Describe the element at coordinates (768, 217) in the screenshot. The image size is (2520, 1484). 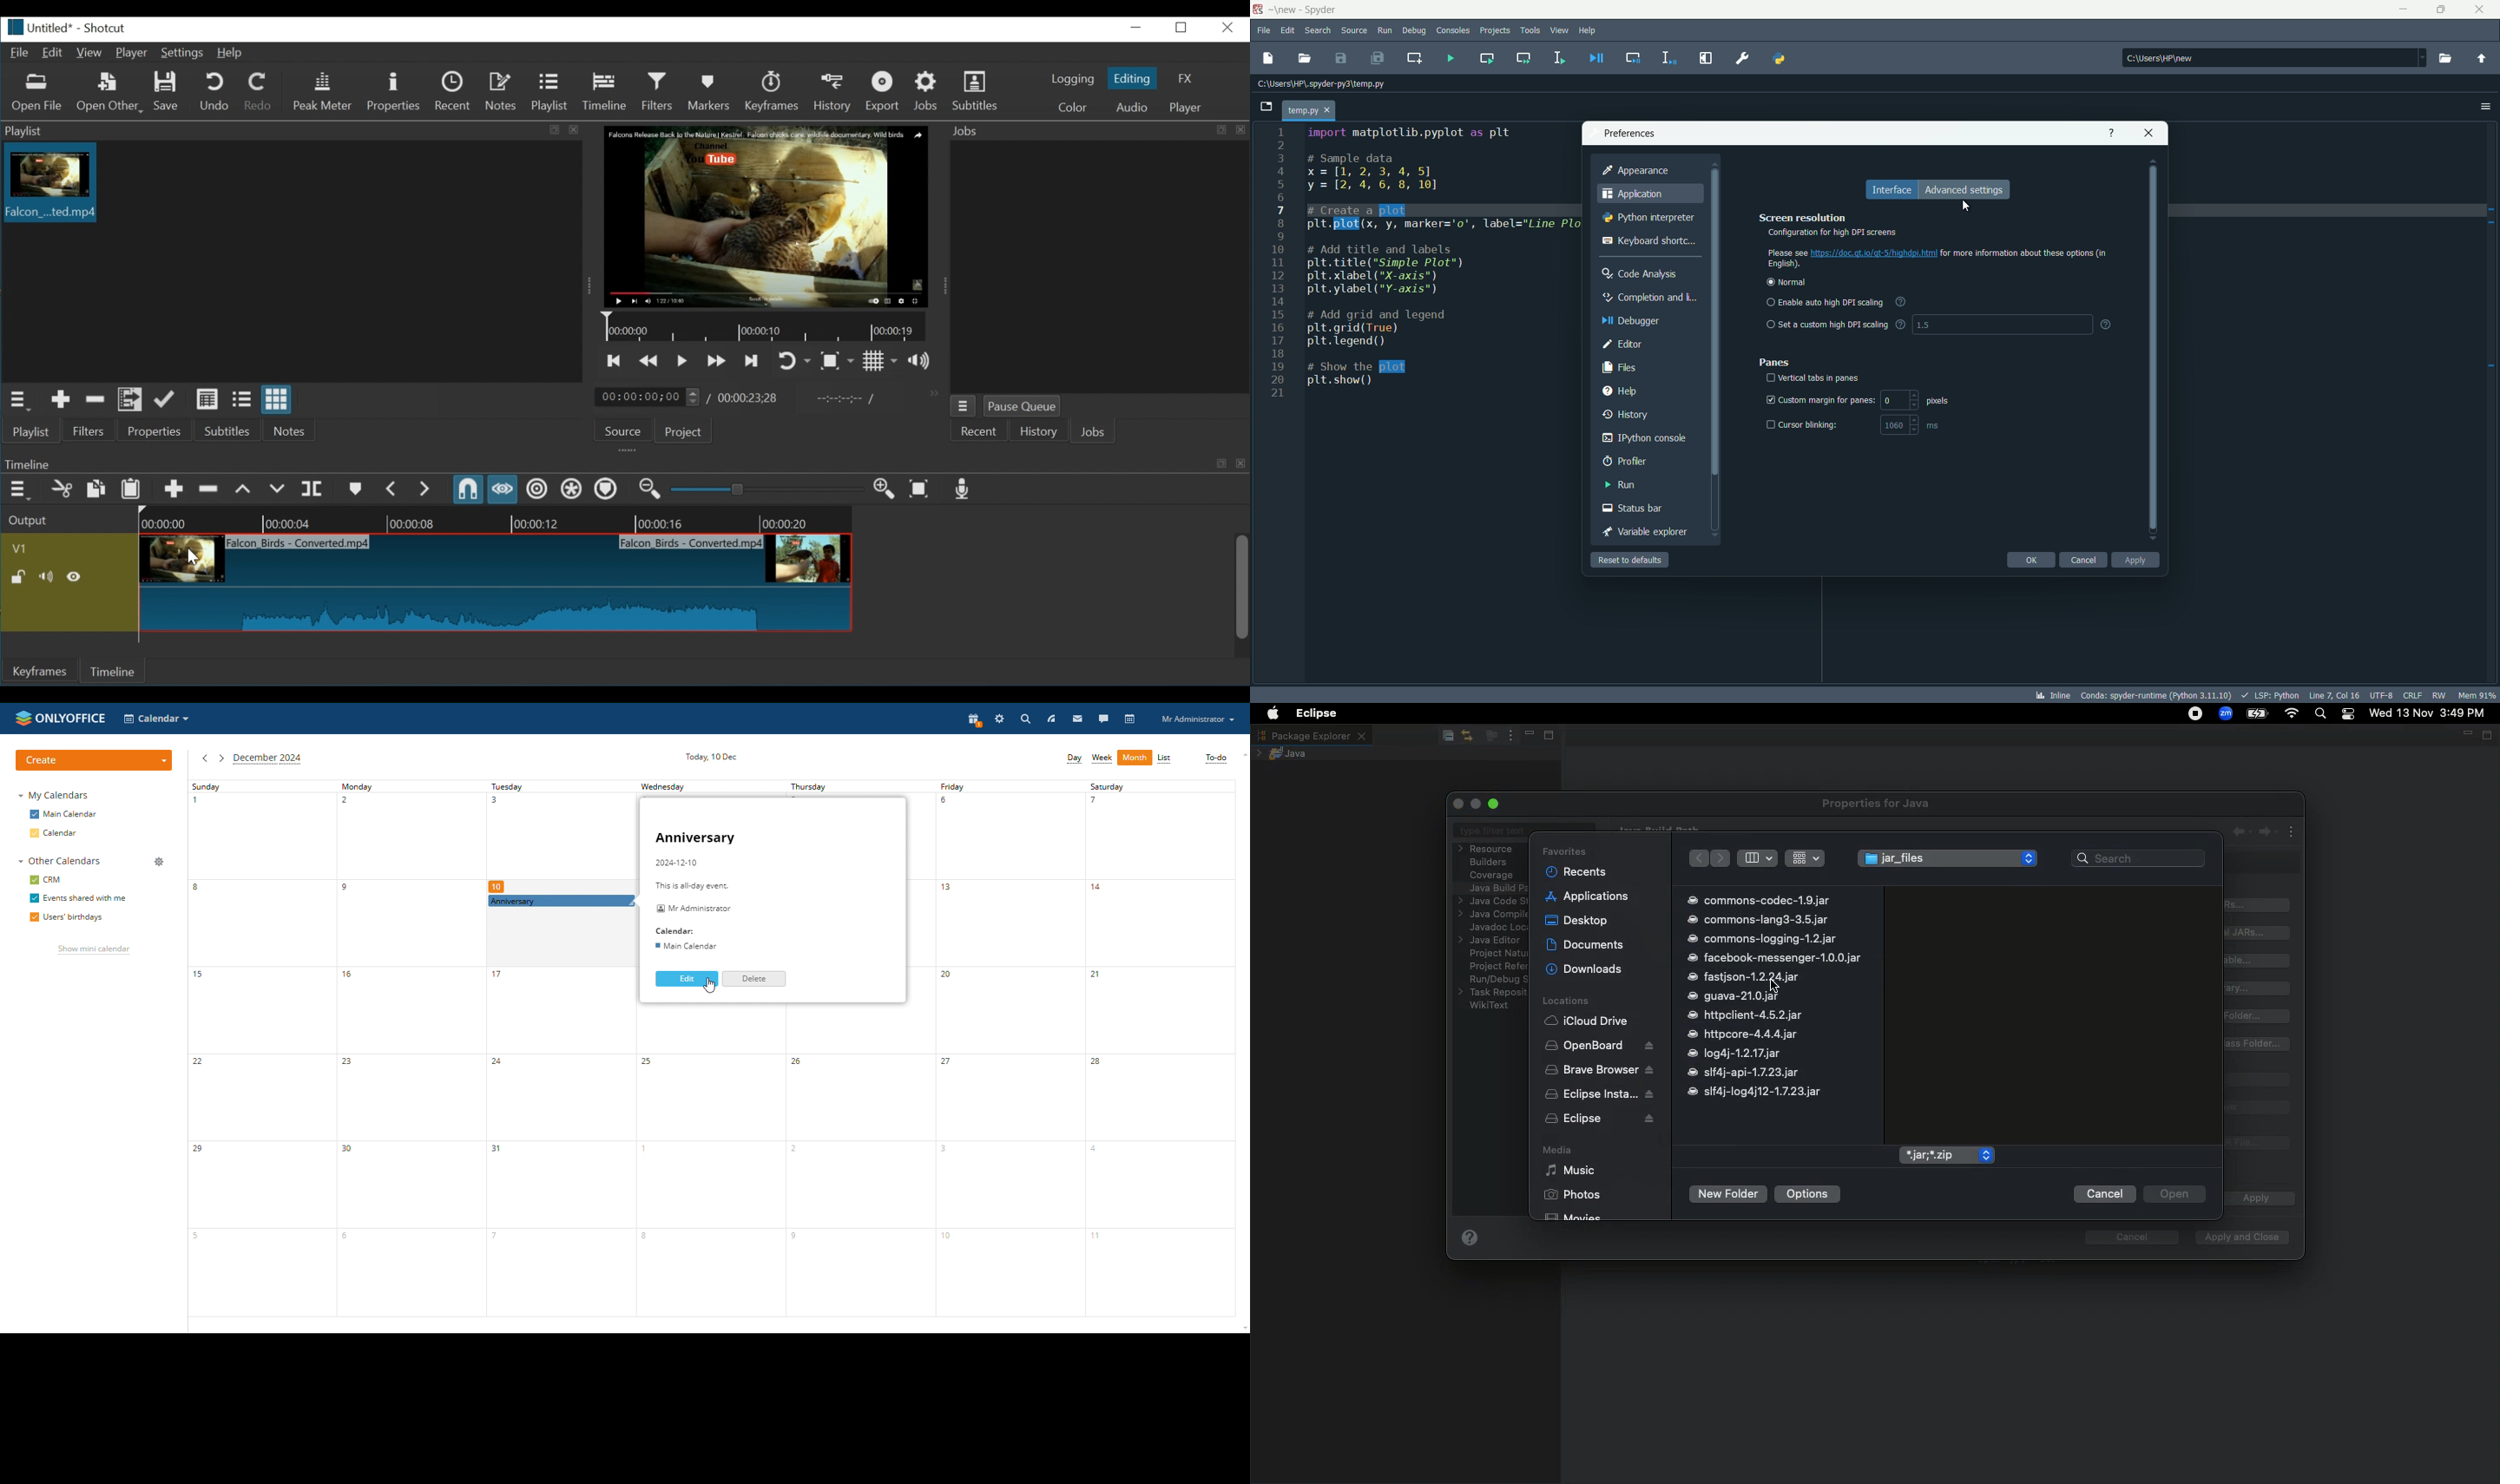
I see `Media Viewer` at that location.